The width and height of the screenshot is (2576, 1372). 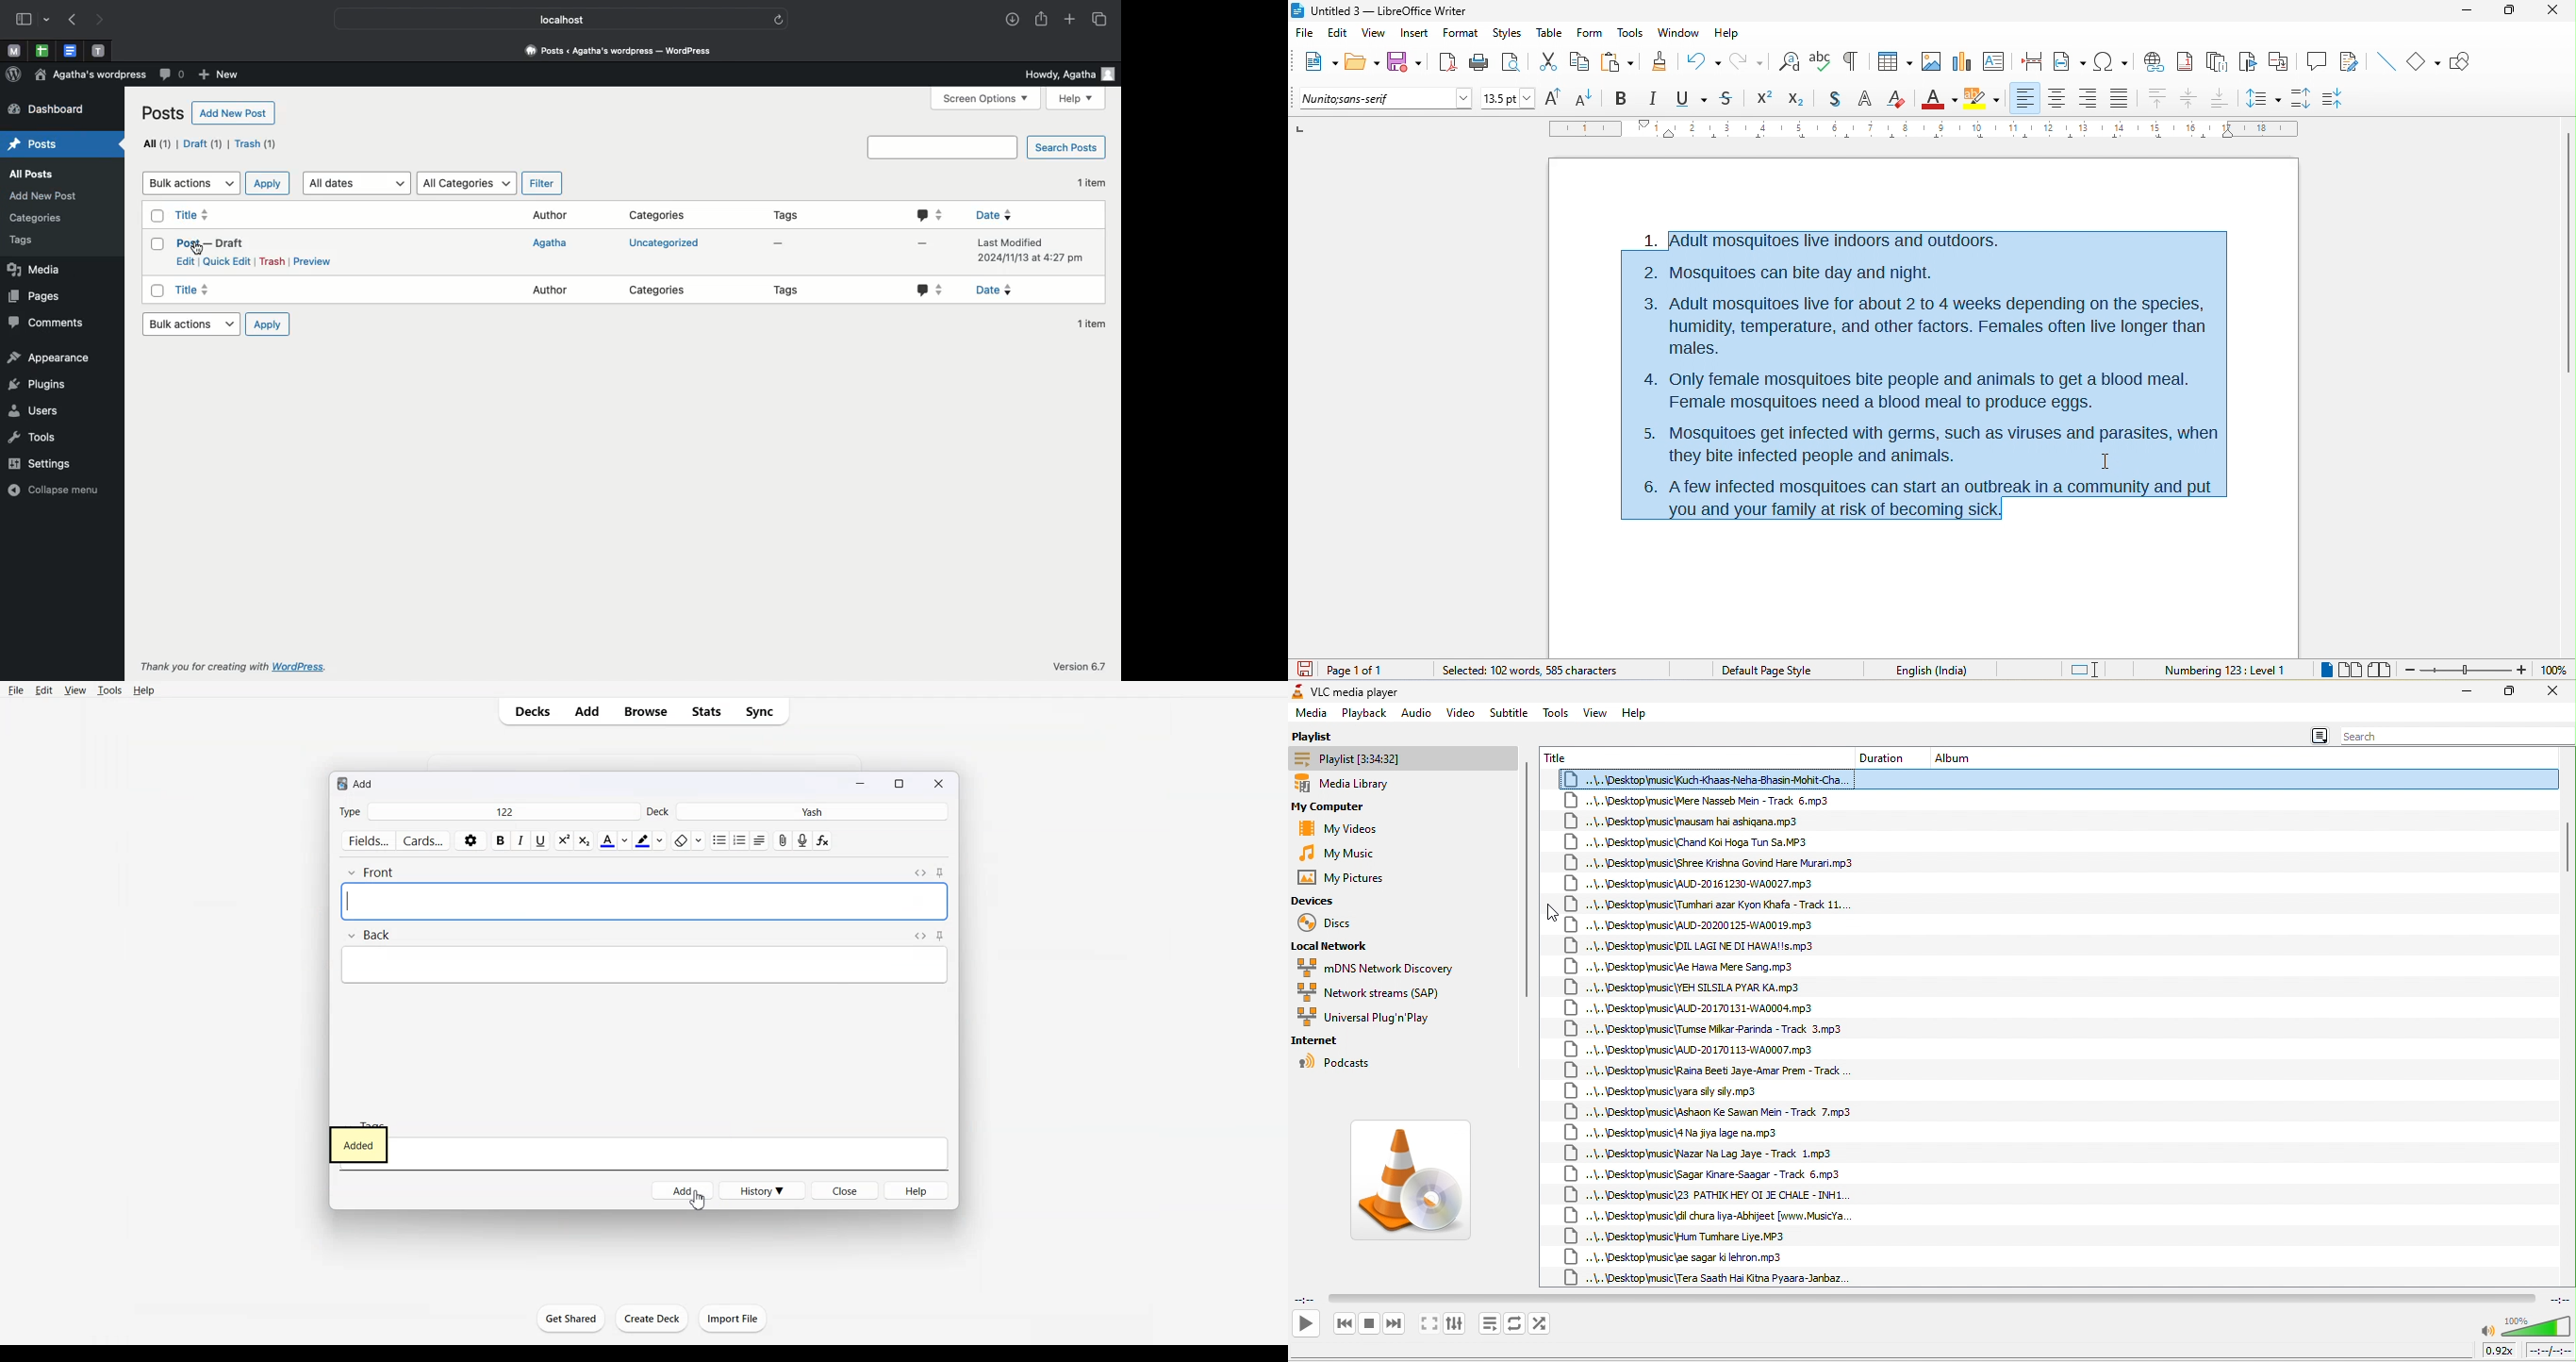 What do you see at coordinates (2568, 251) in the screenshot?
I see `vertical scroll bar` at bounding box center [2568, 251].